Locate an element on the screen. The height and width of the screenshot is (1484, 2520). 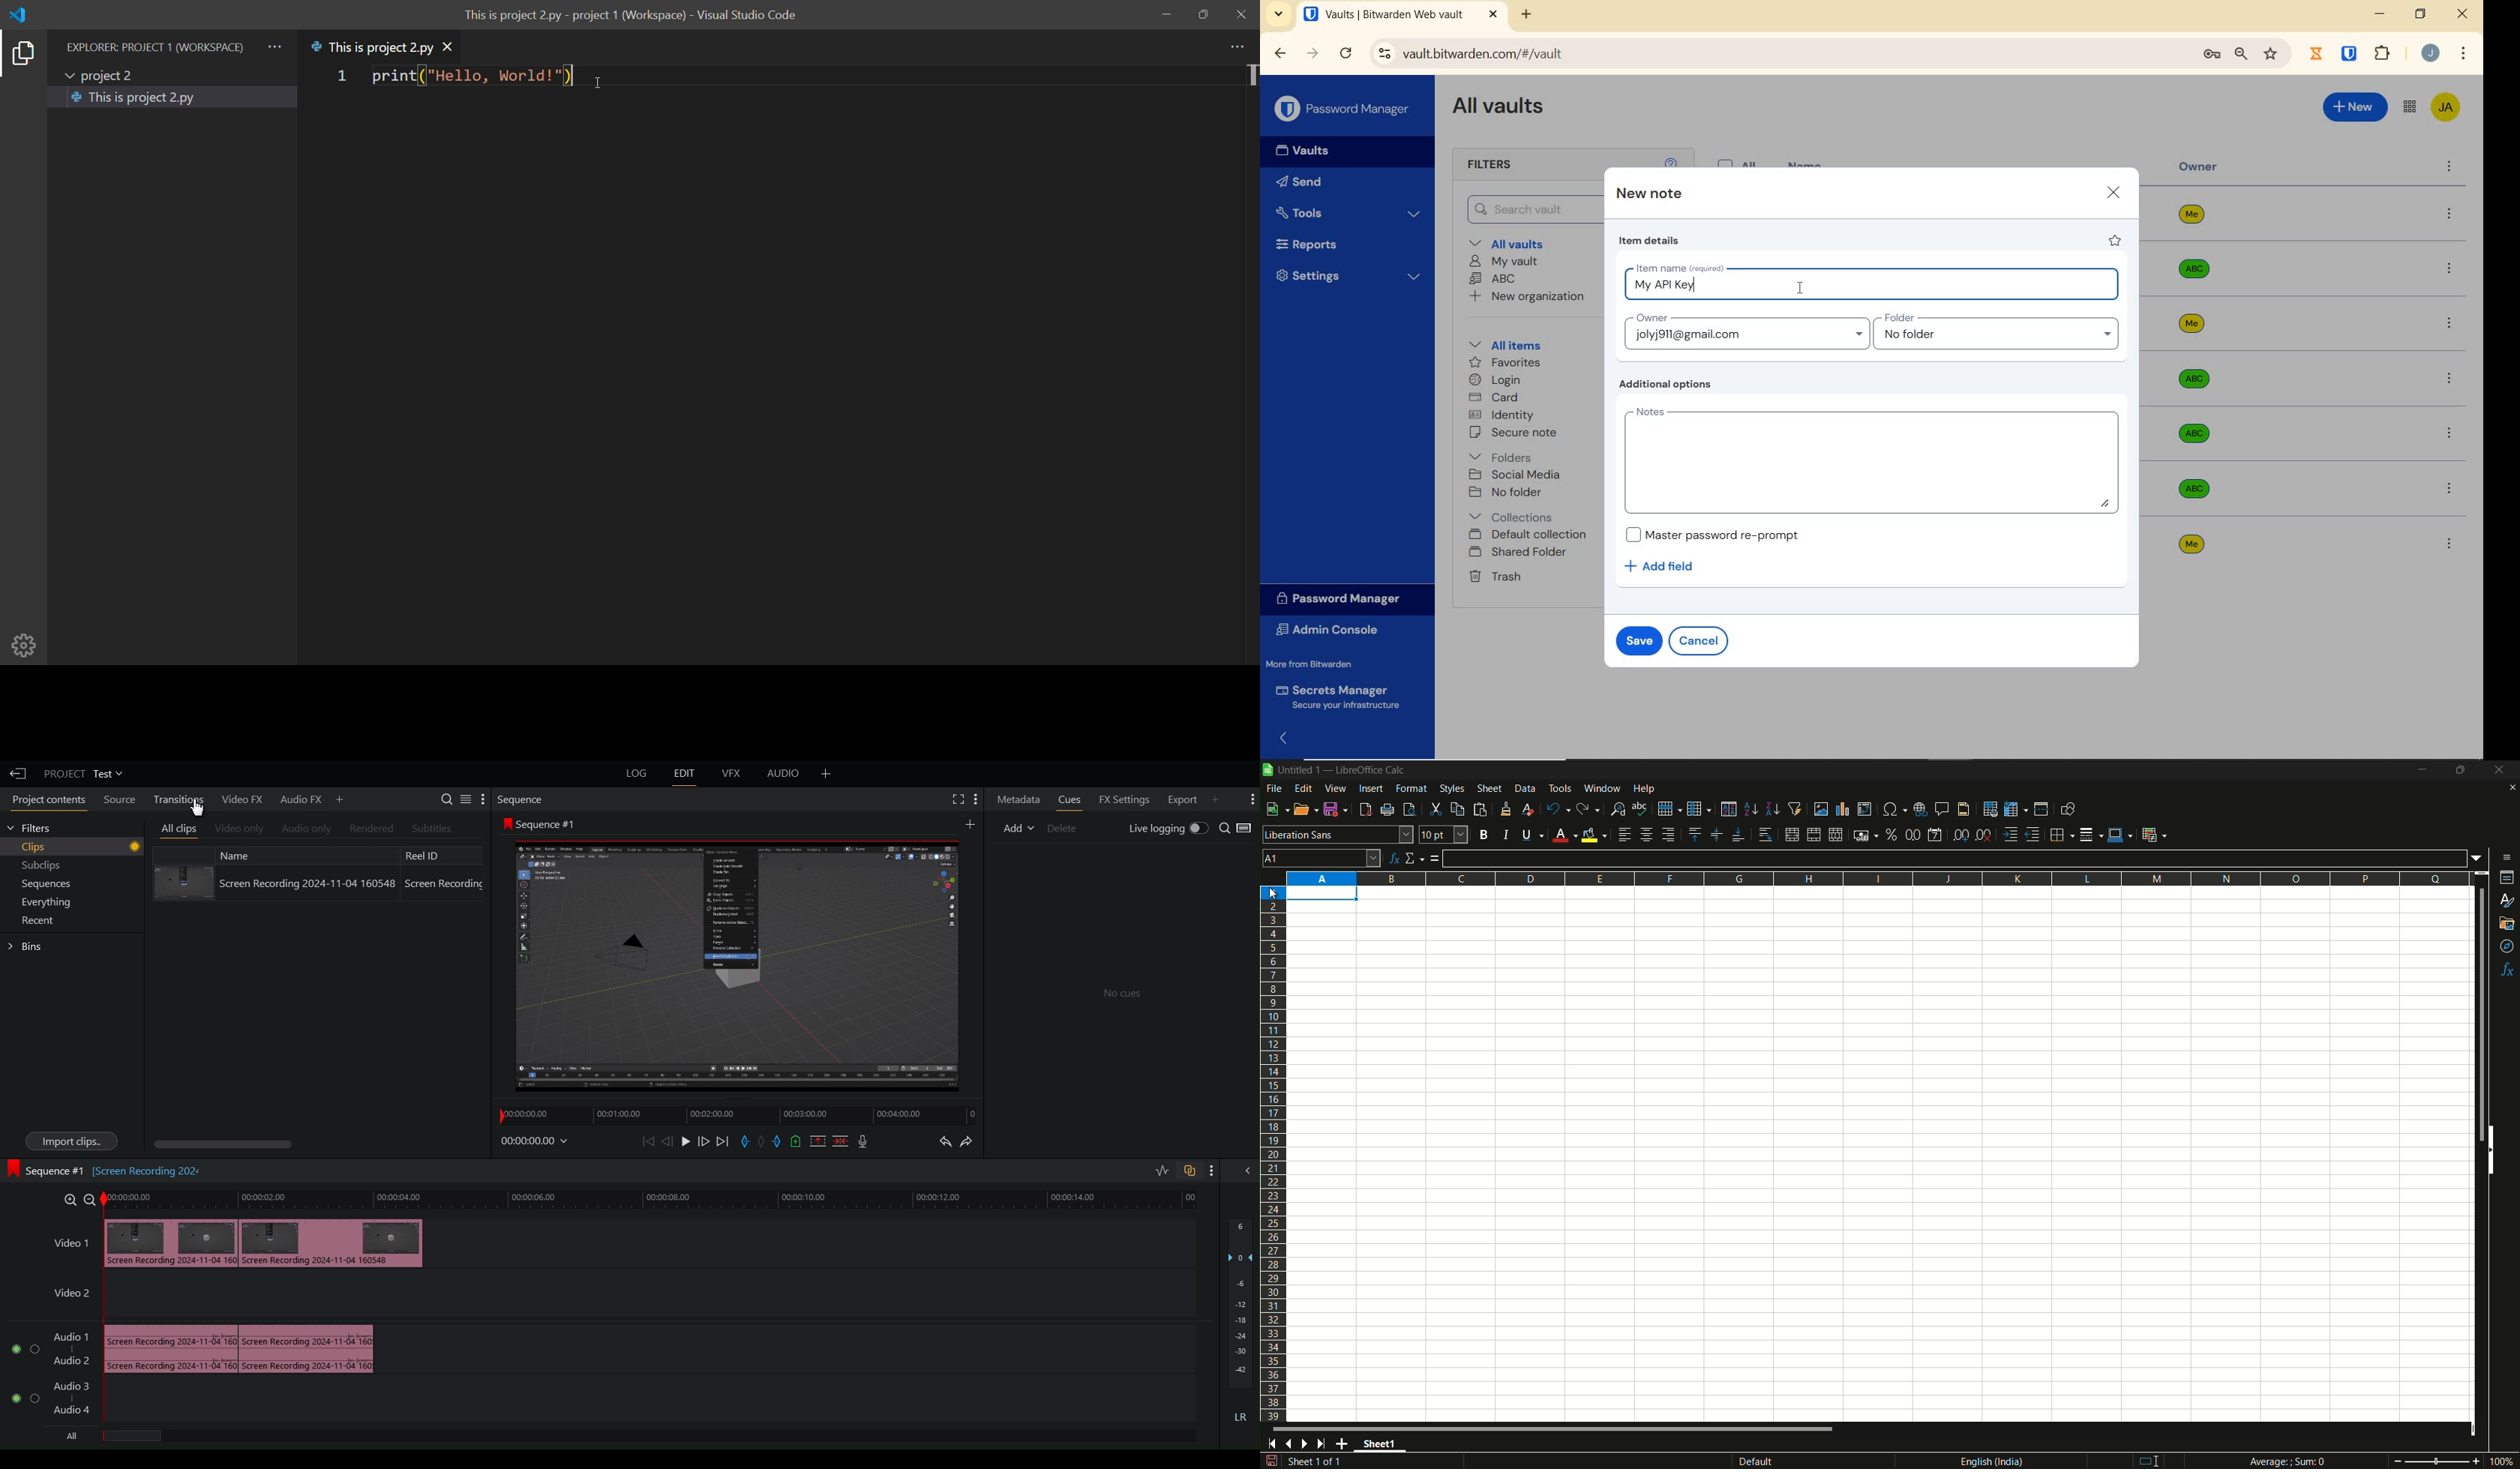
open file is located at coordinates (1307, 810).